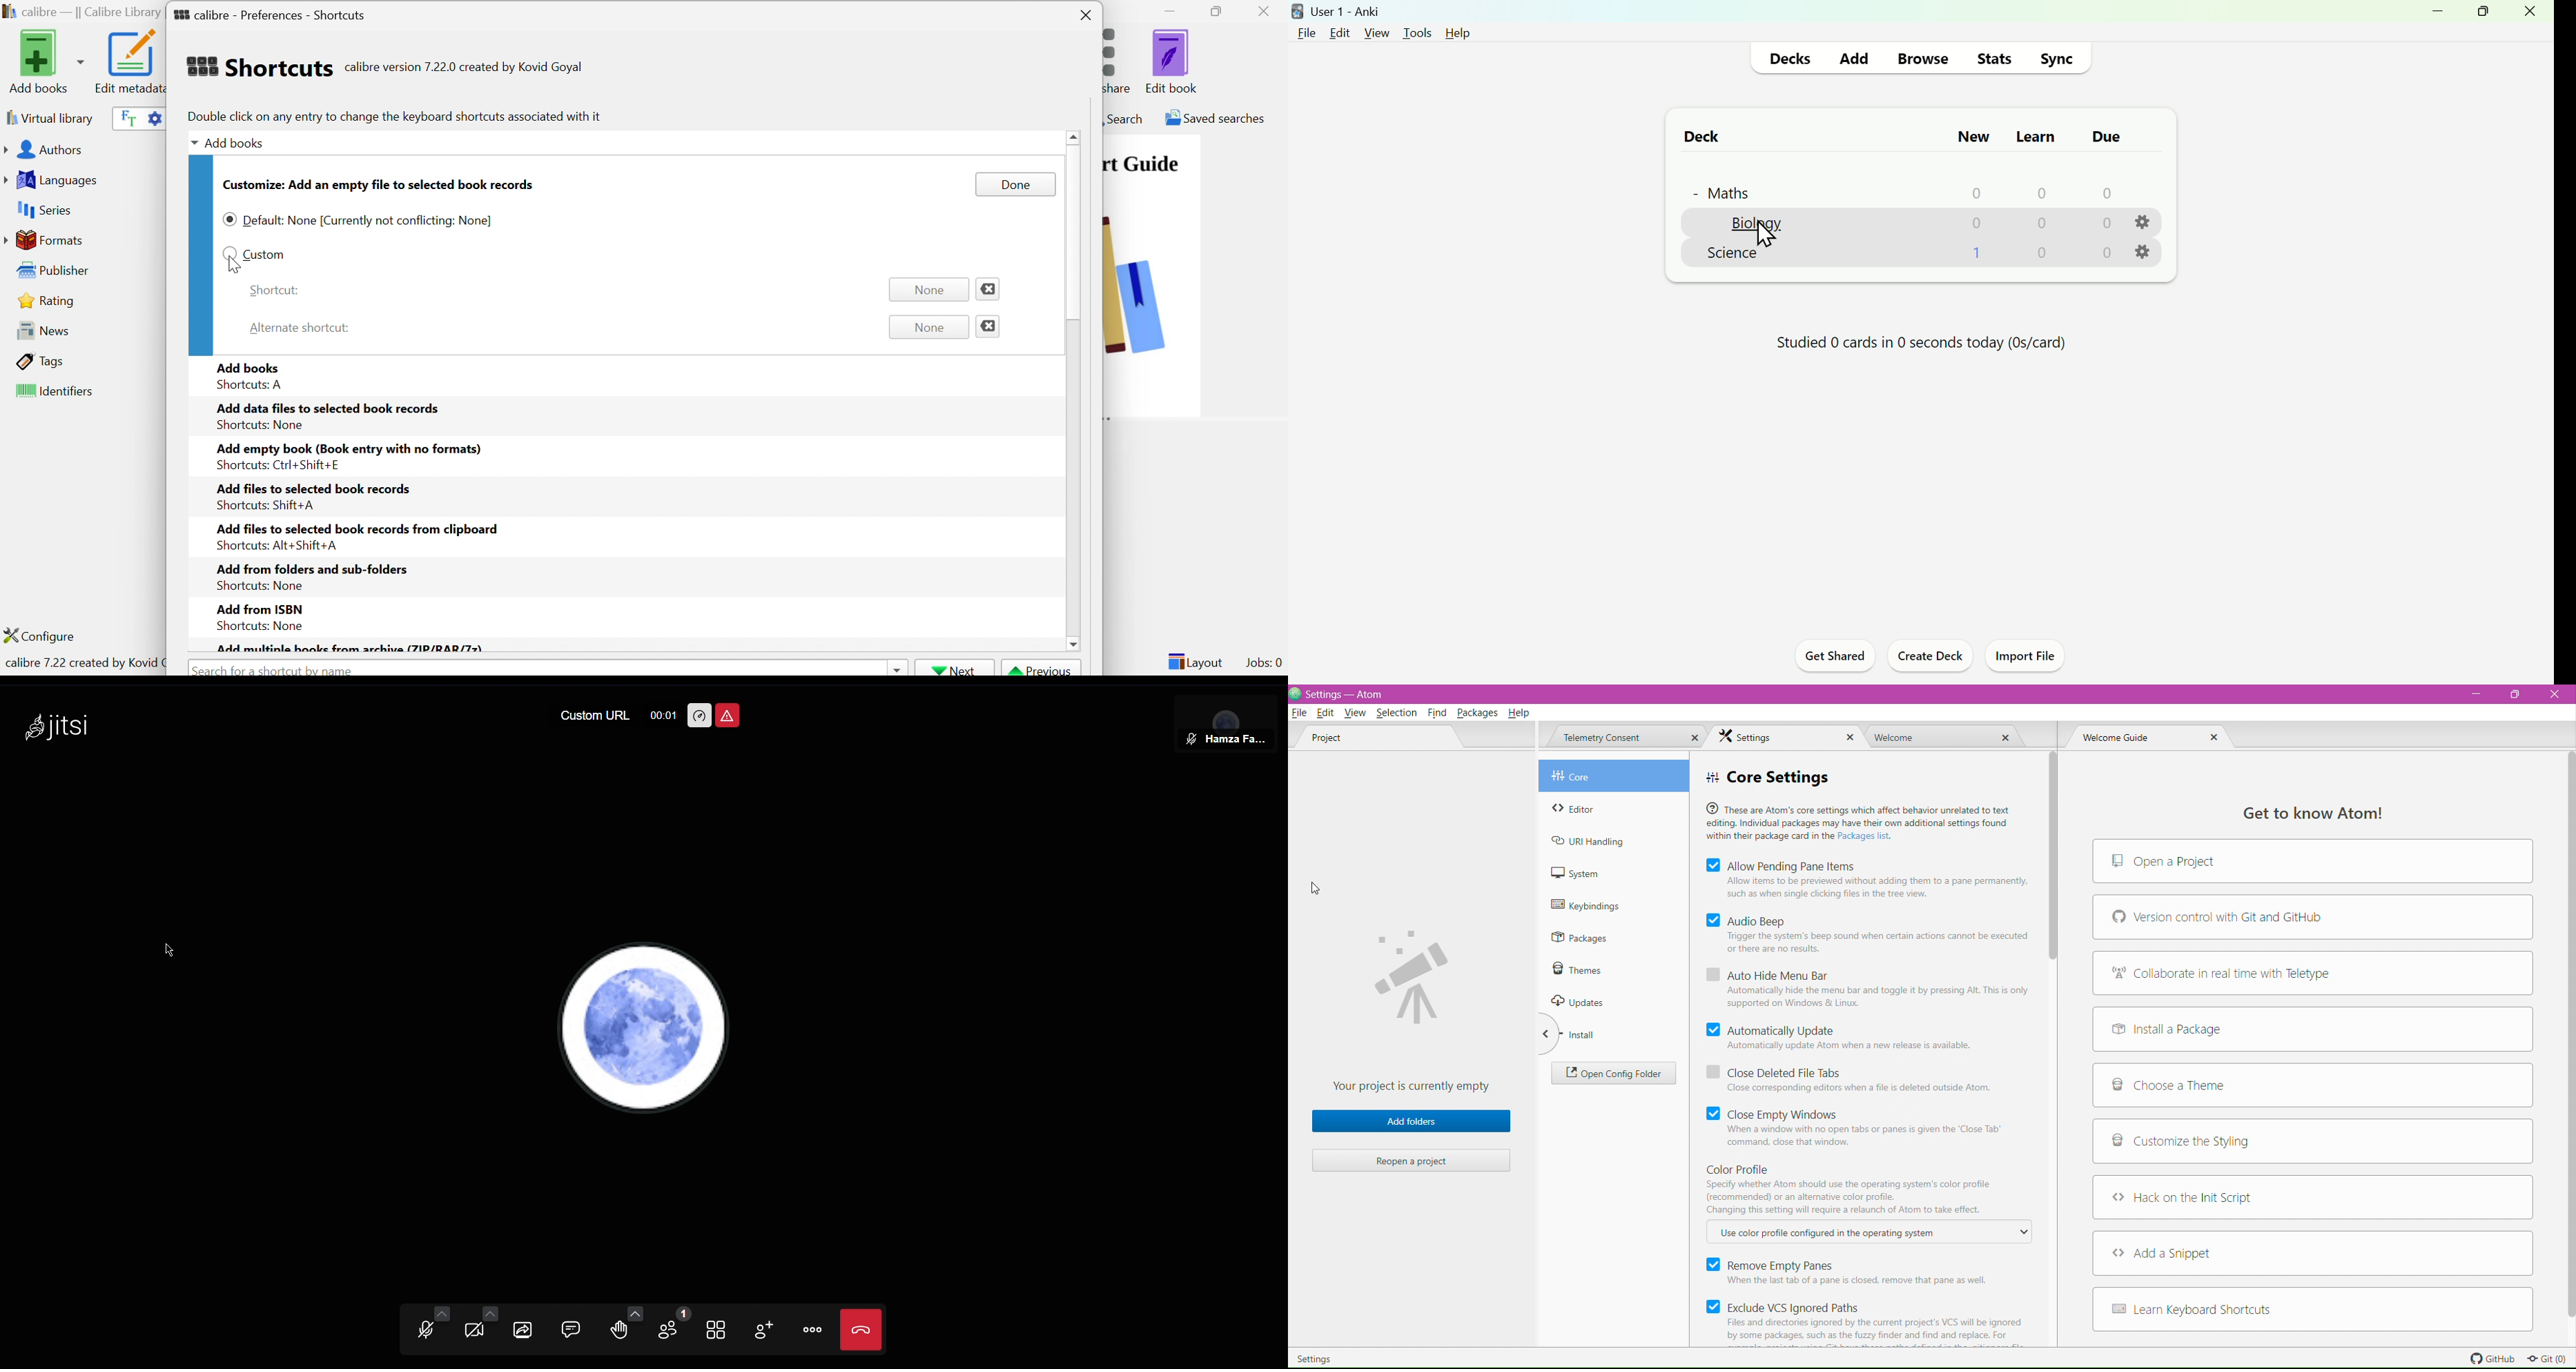 This screenshot has width=2576, height=1372. Describe the element at coordinates (2489, 1358) in the screenshot. I see `GitHub` at that location.